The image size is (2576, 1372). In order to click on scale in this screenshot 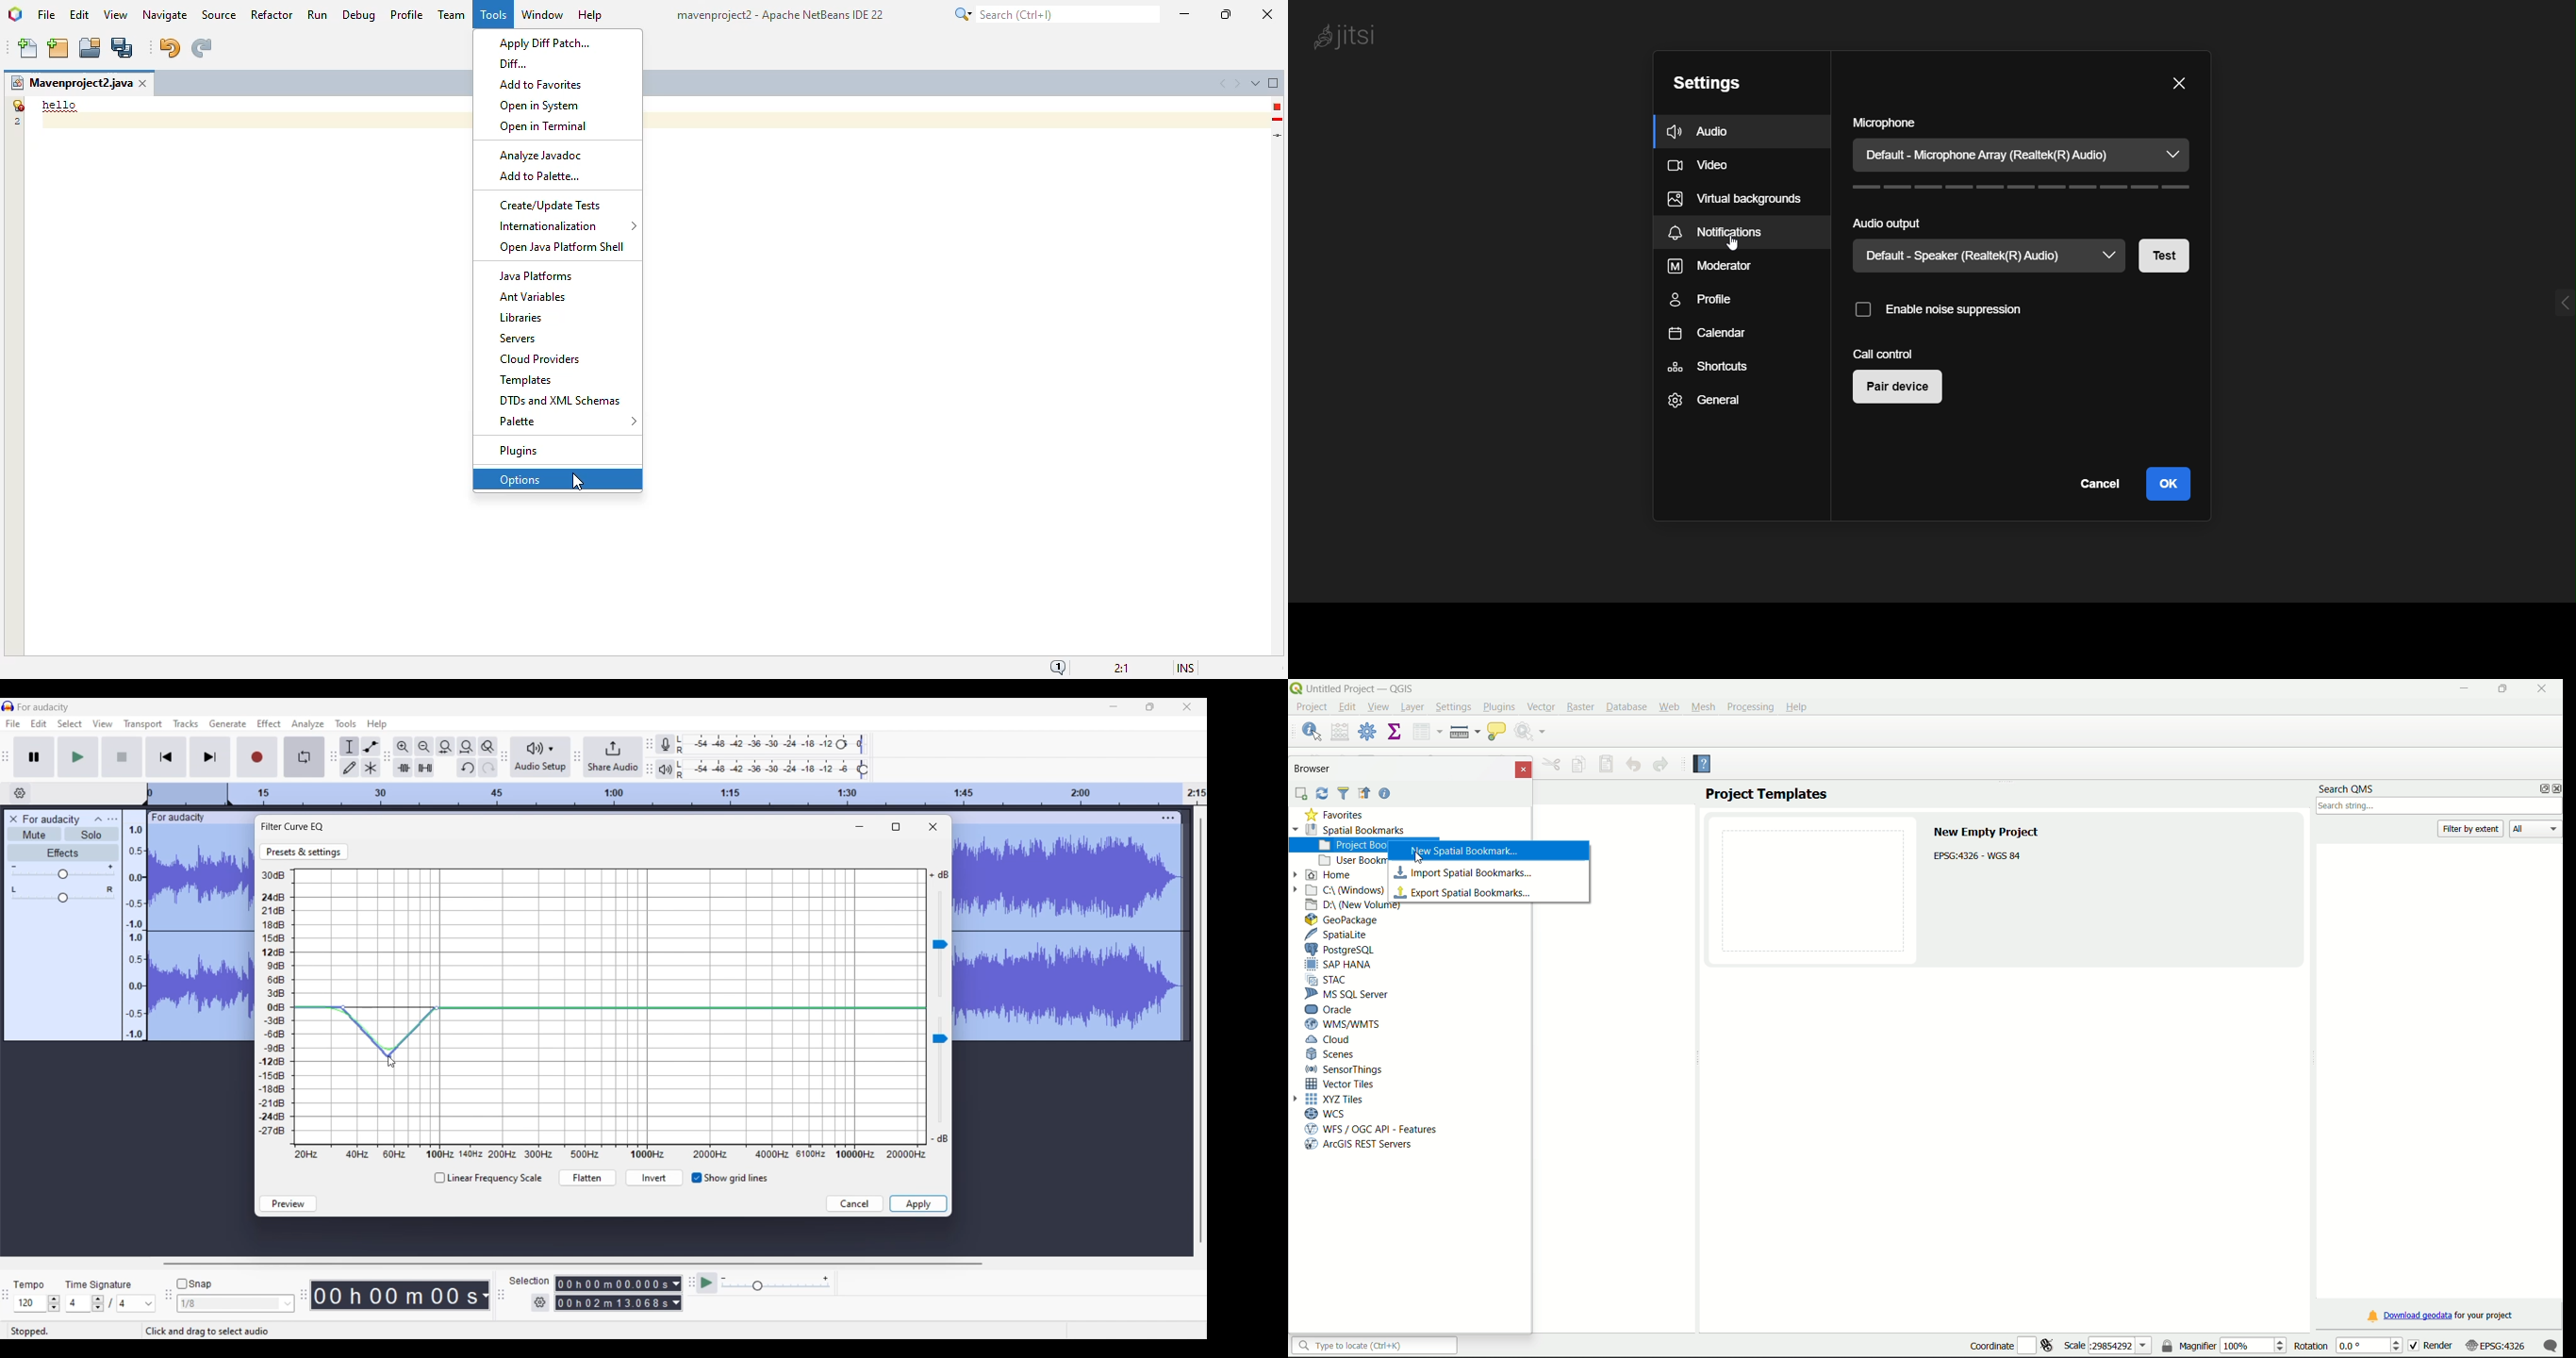, I will do `click(2108, 1346)`.